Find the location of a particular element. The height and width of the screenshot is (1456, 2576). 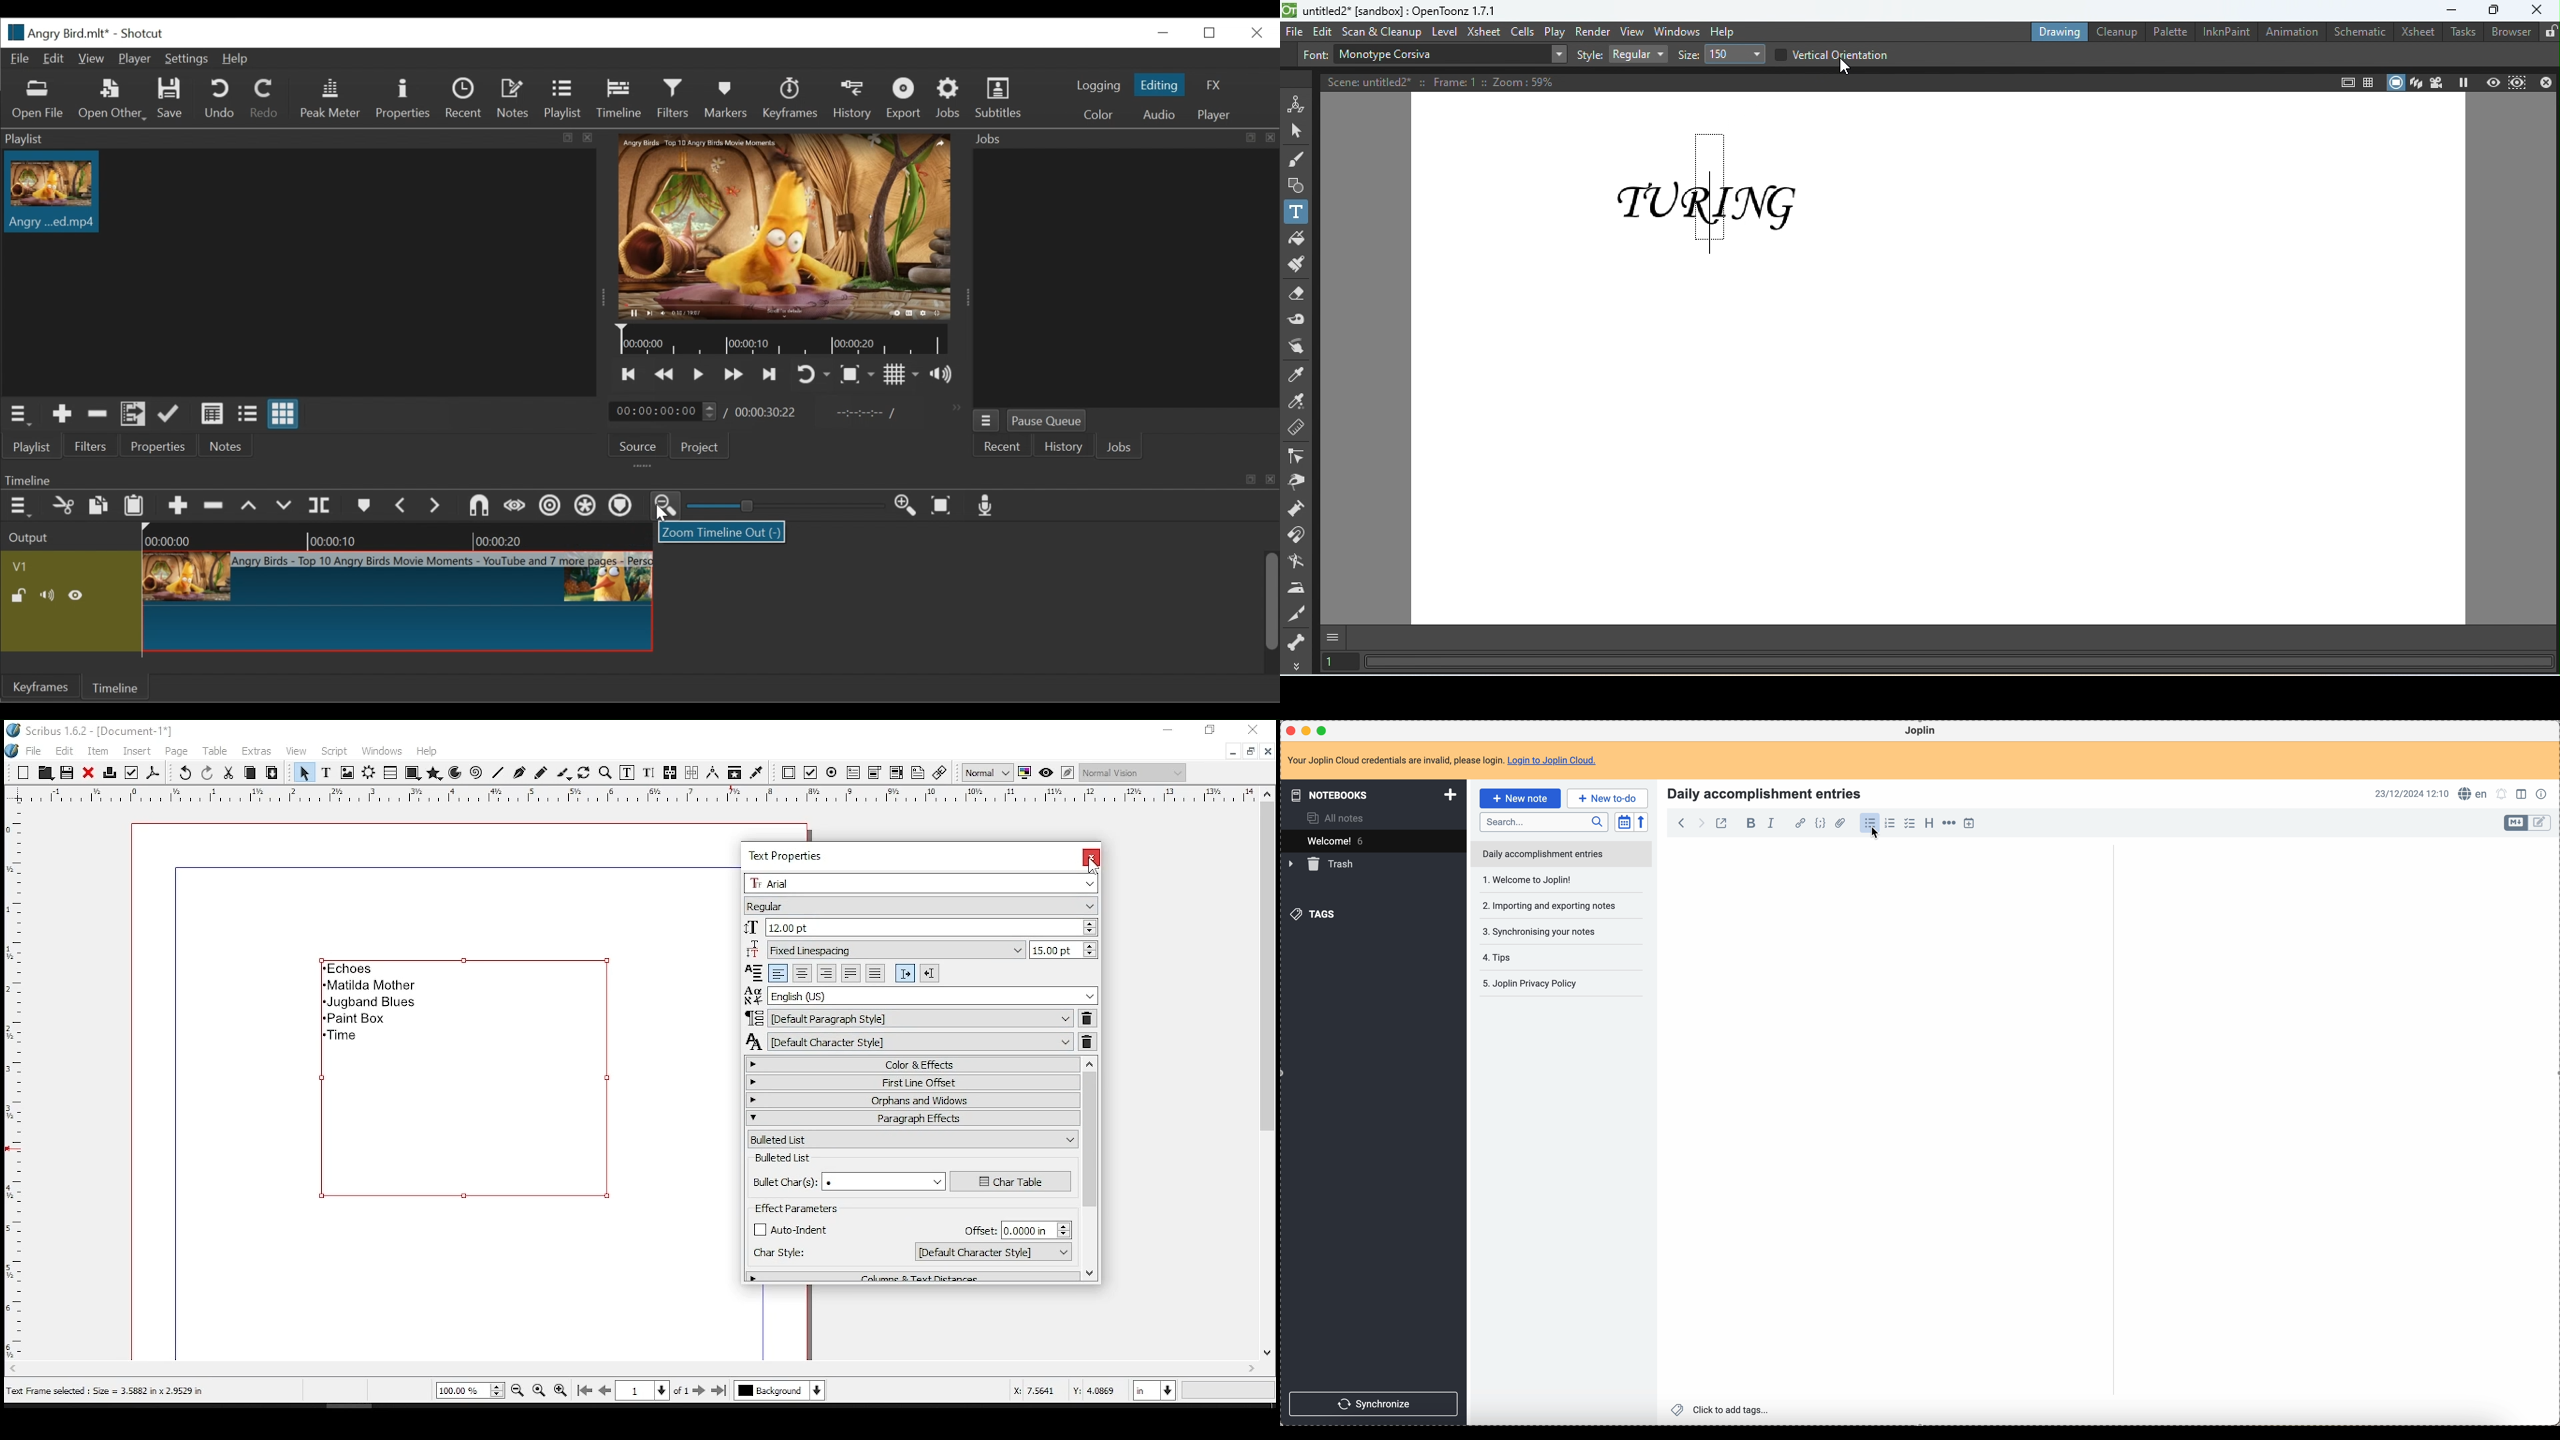

delete paragraph style is located at coordinates (1088, 1018).